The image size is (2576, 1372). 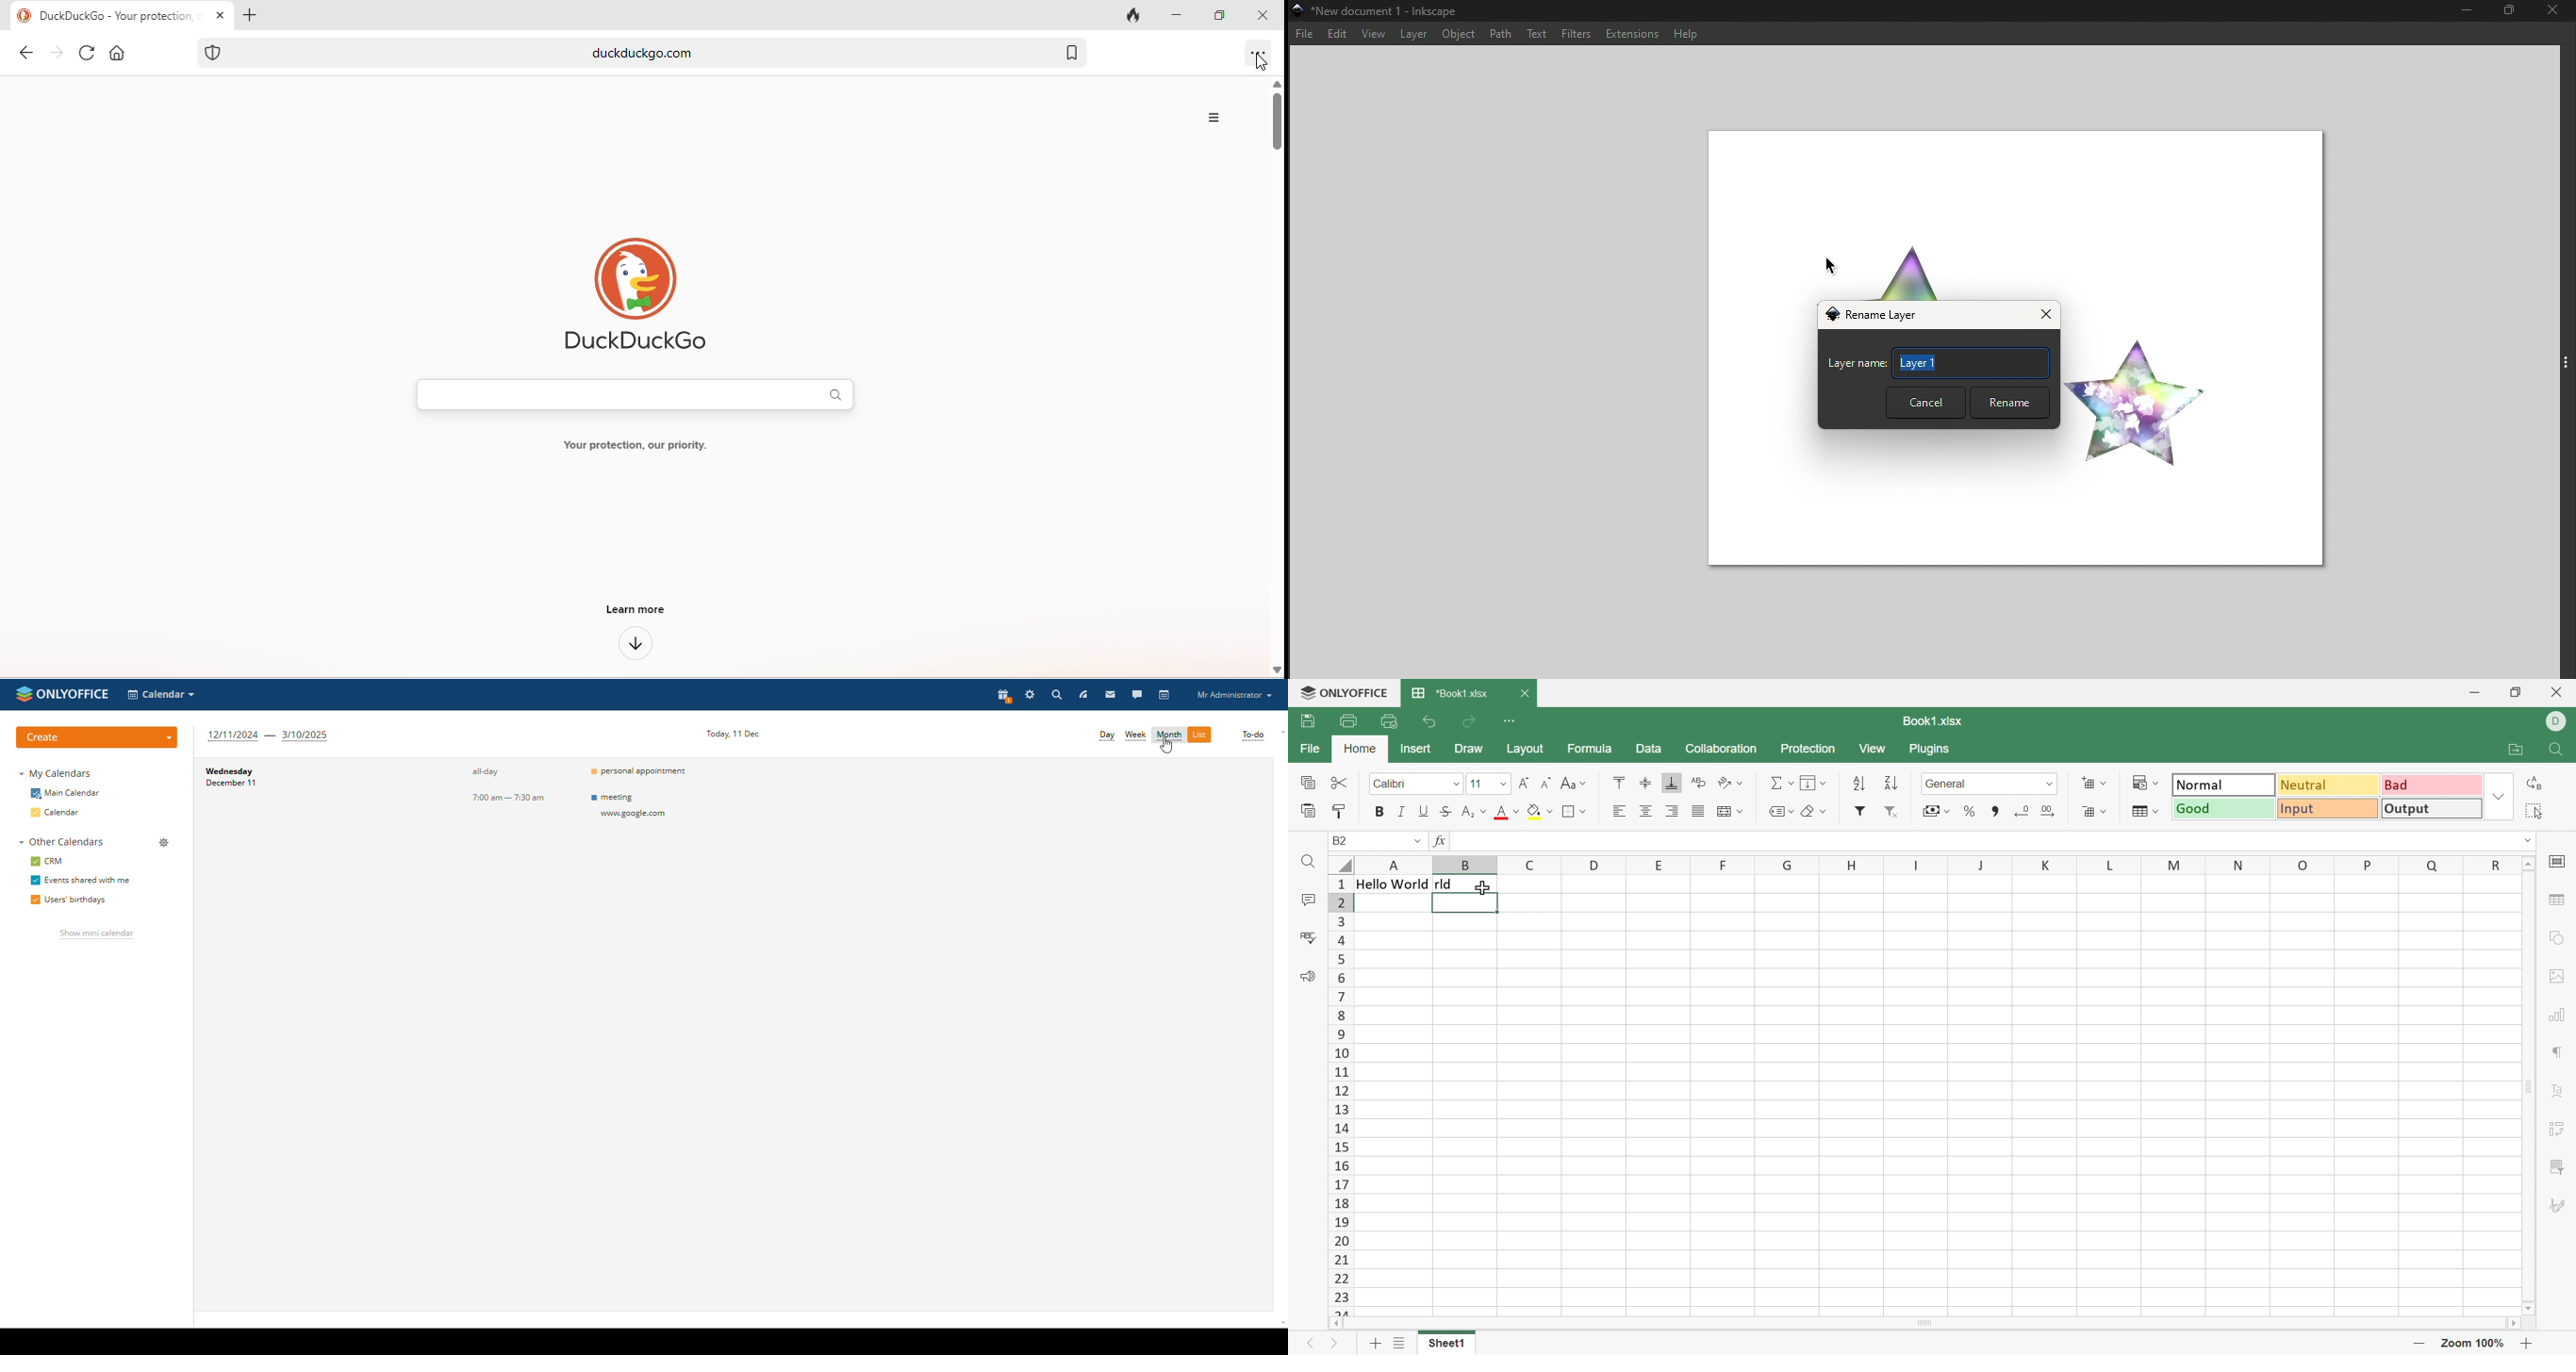 What do you see at coordinates (1984, 782) in the screenshot?
I see `Number format` at bounding box center [1984, 782].